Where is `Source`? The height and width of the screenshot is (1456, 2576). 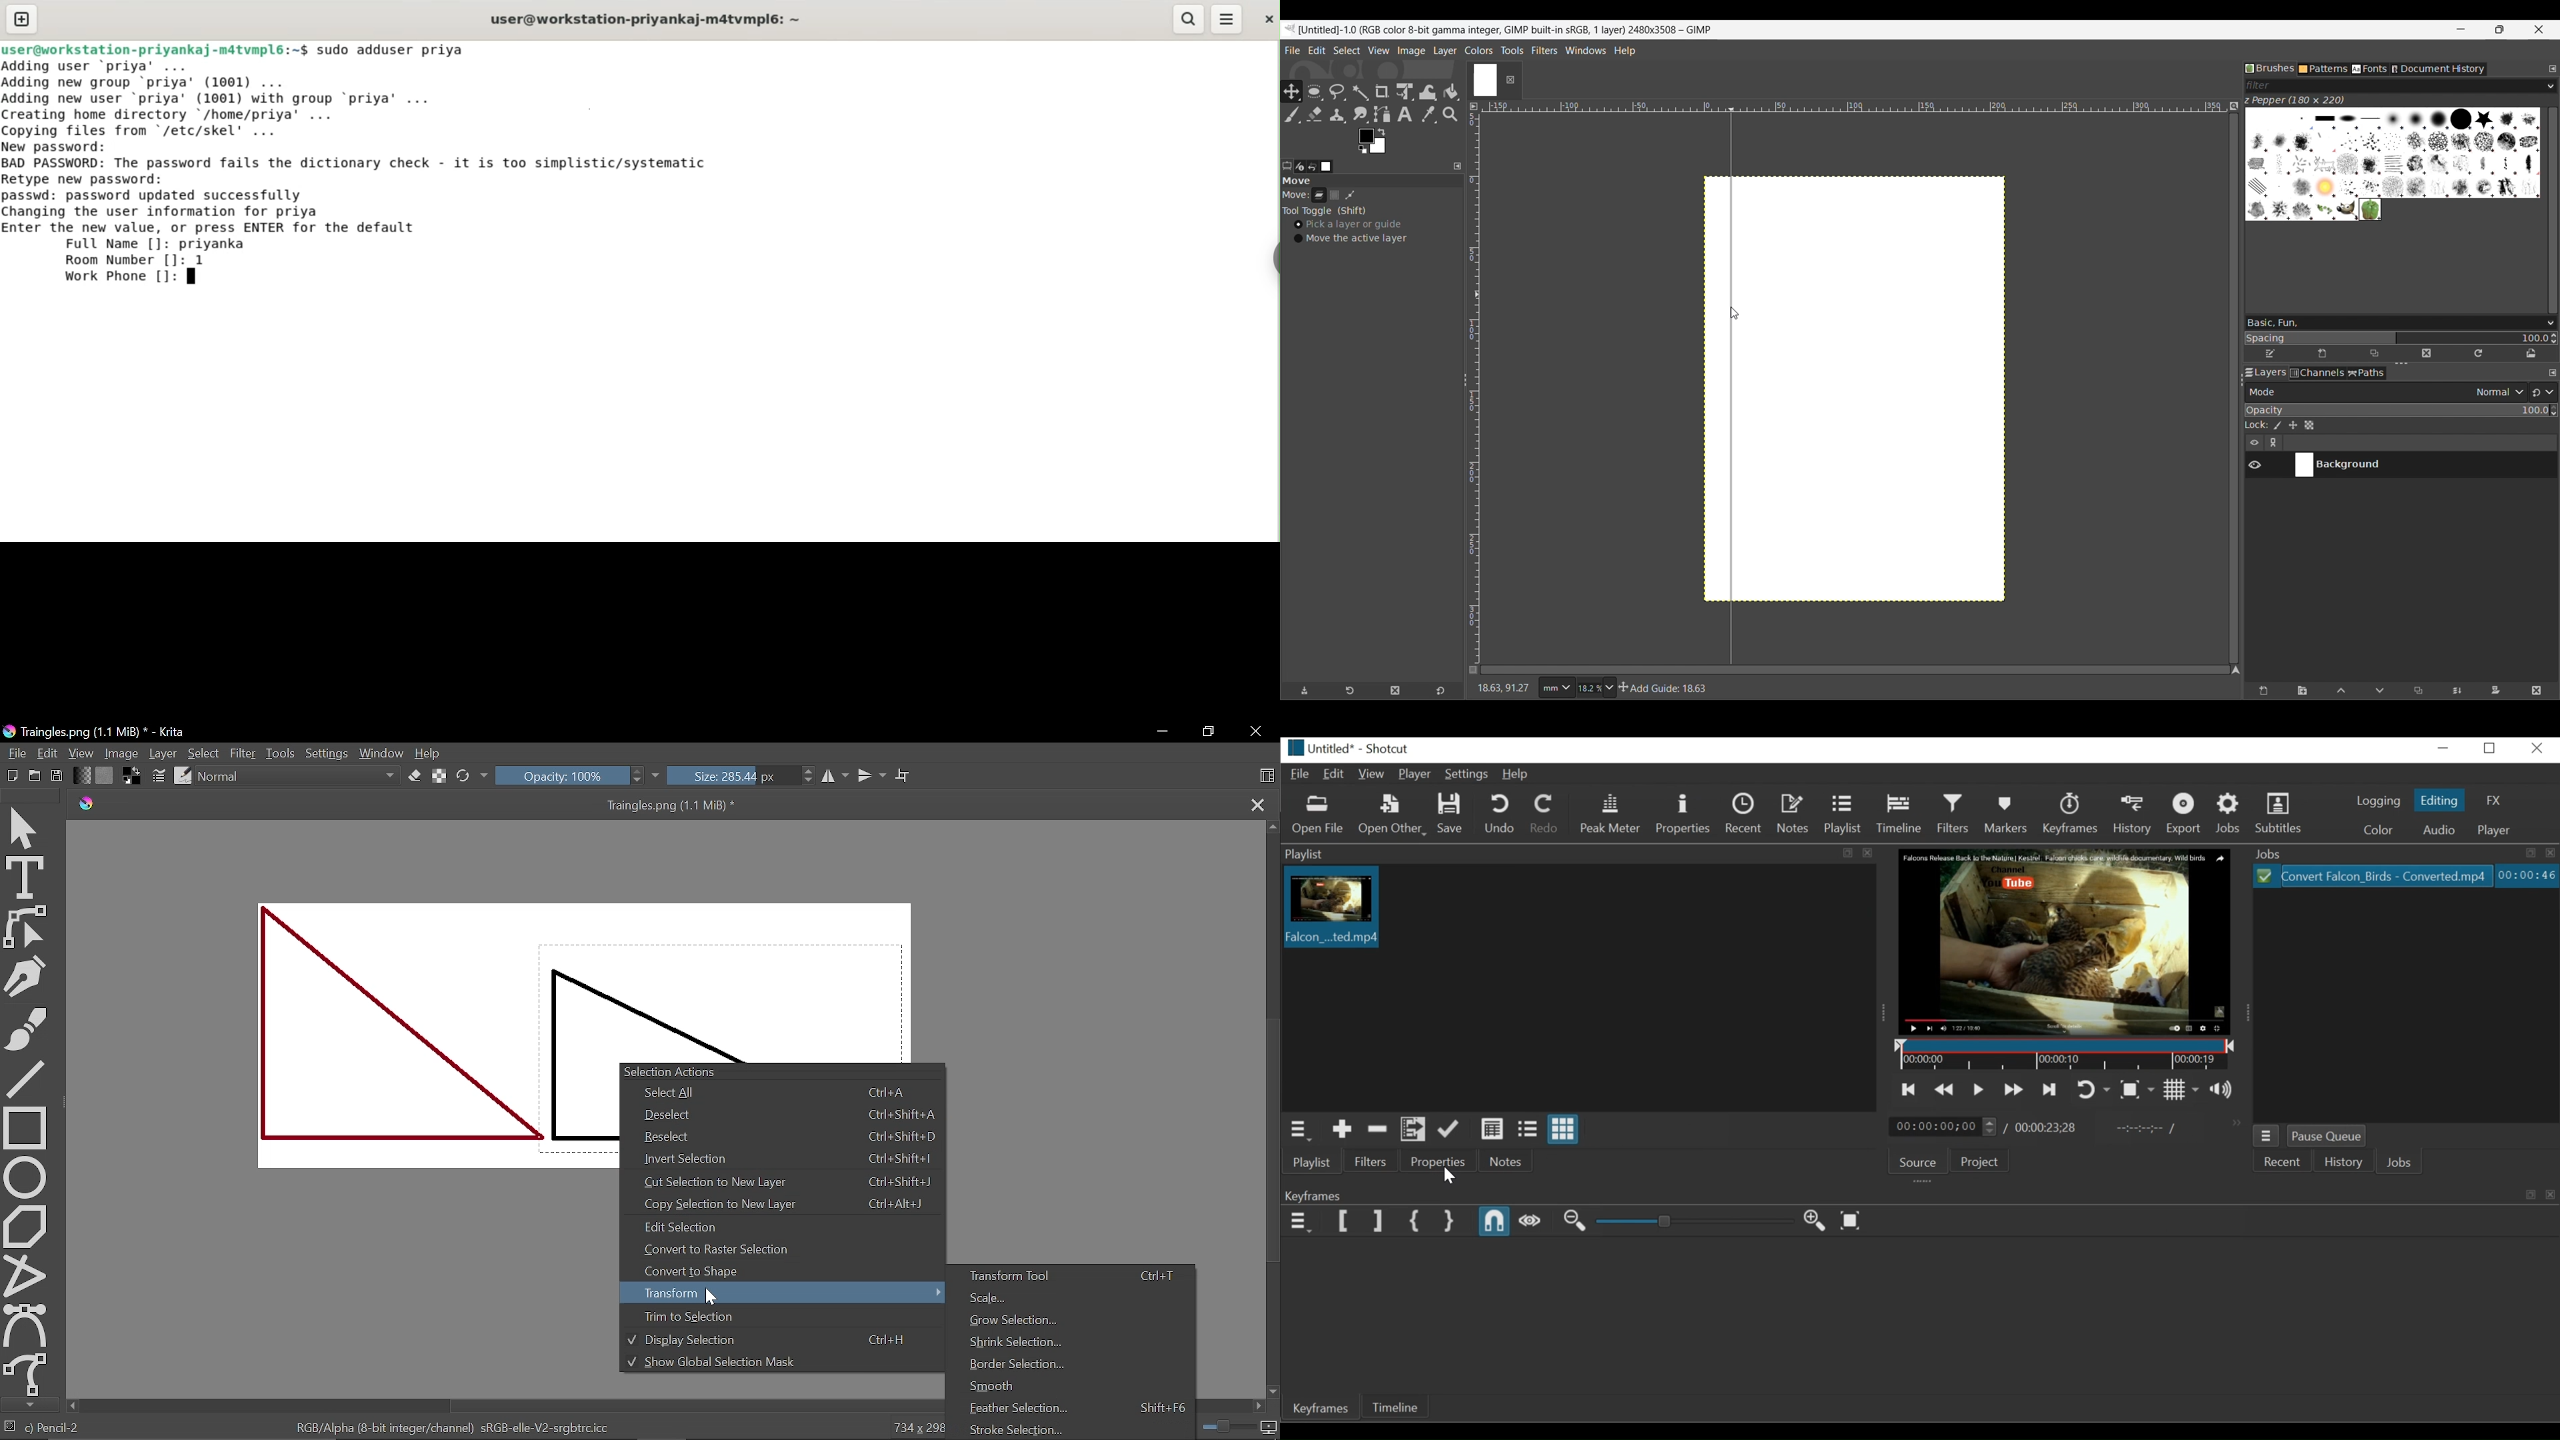 Source is located at coordinates (1919, 1163).